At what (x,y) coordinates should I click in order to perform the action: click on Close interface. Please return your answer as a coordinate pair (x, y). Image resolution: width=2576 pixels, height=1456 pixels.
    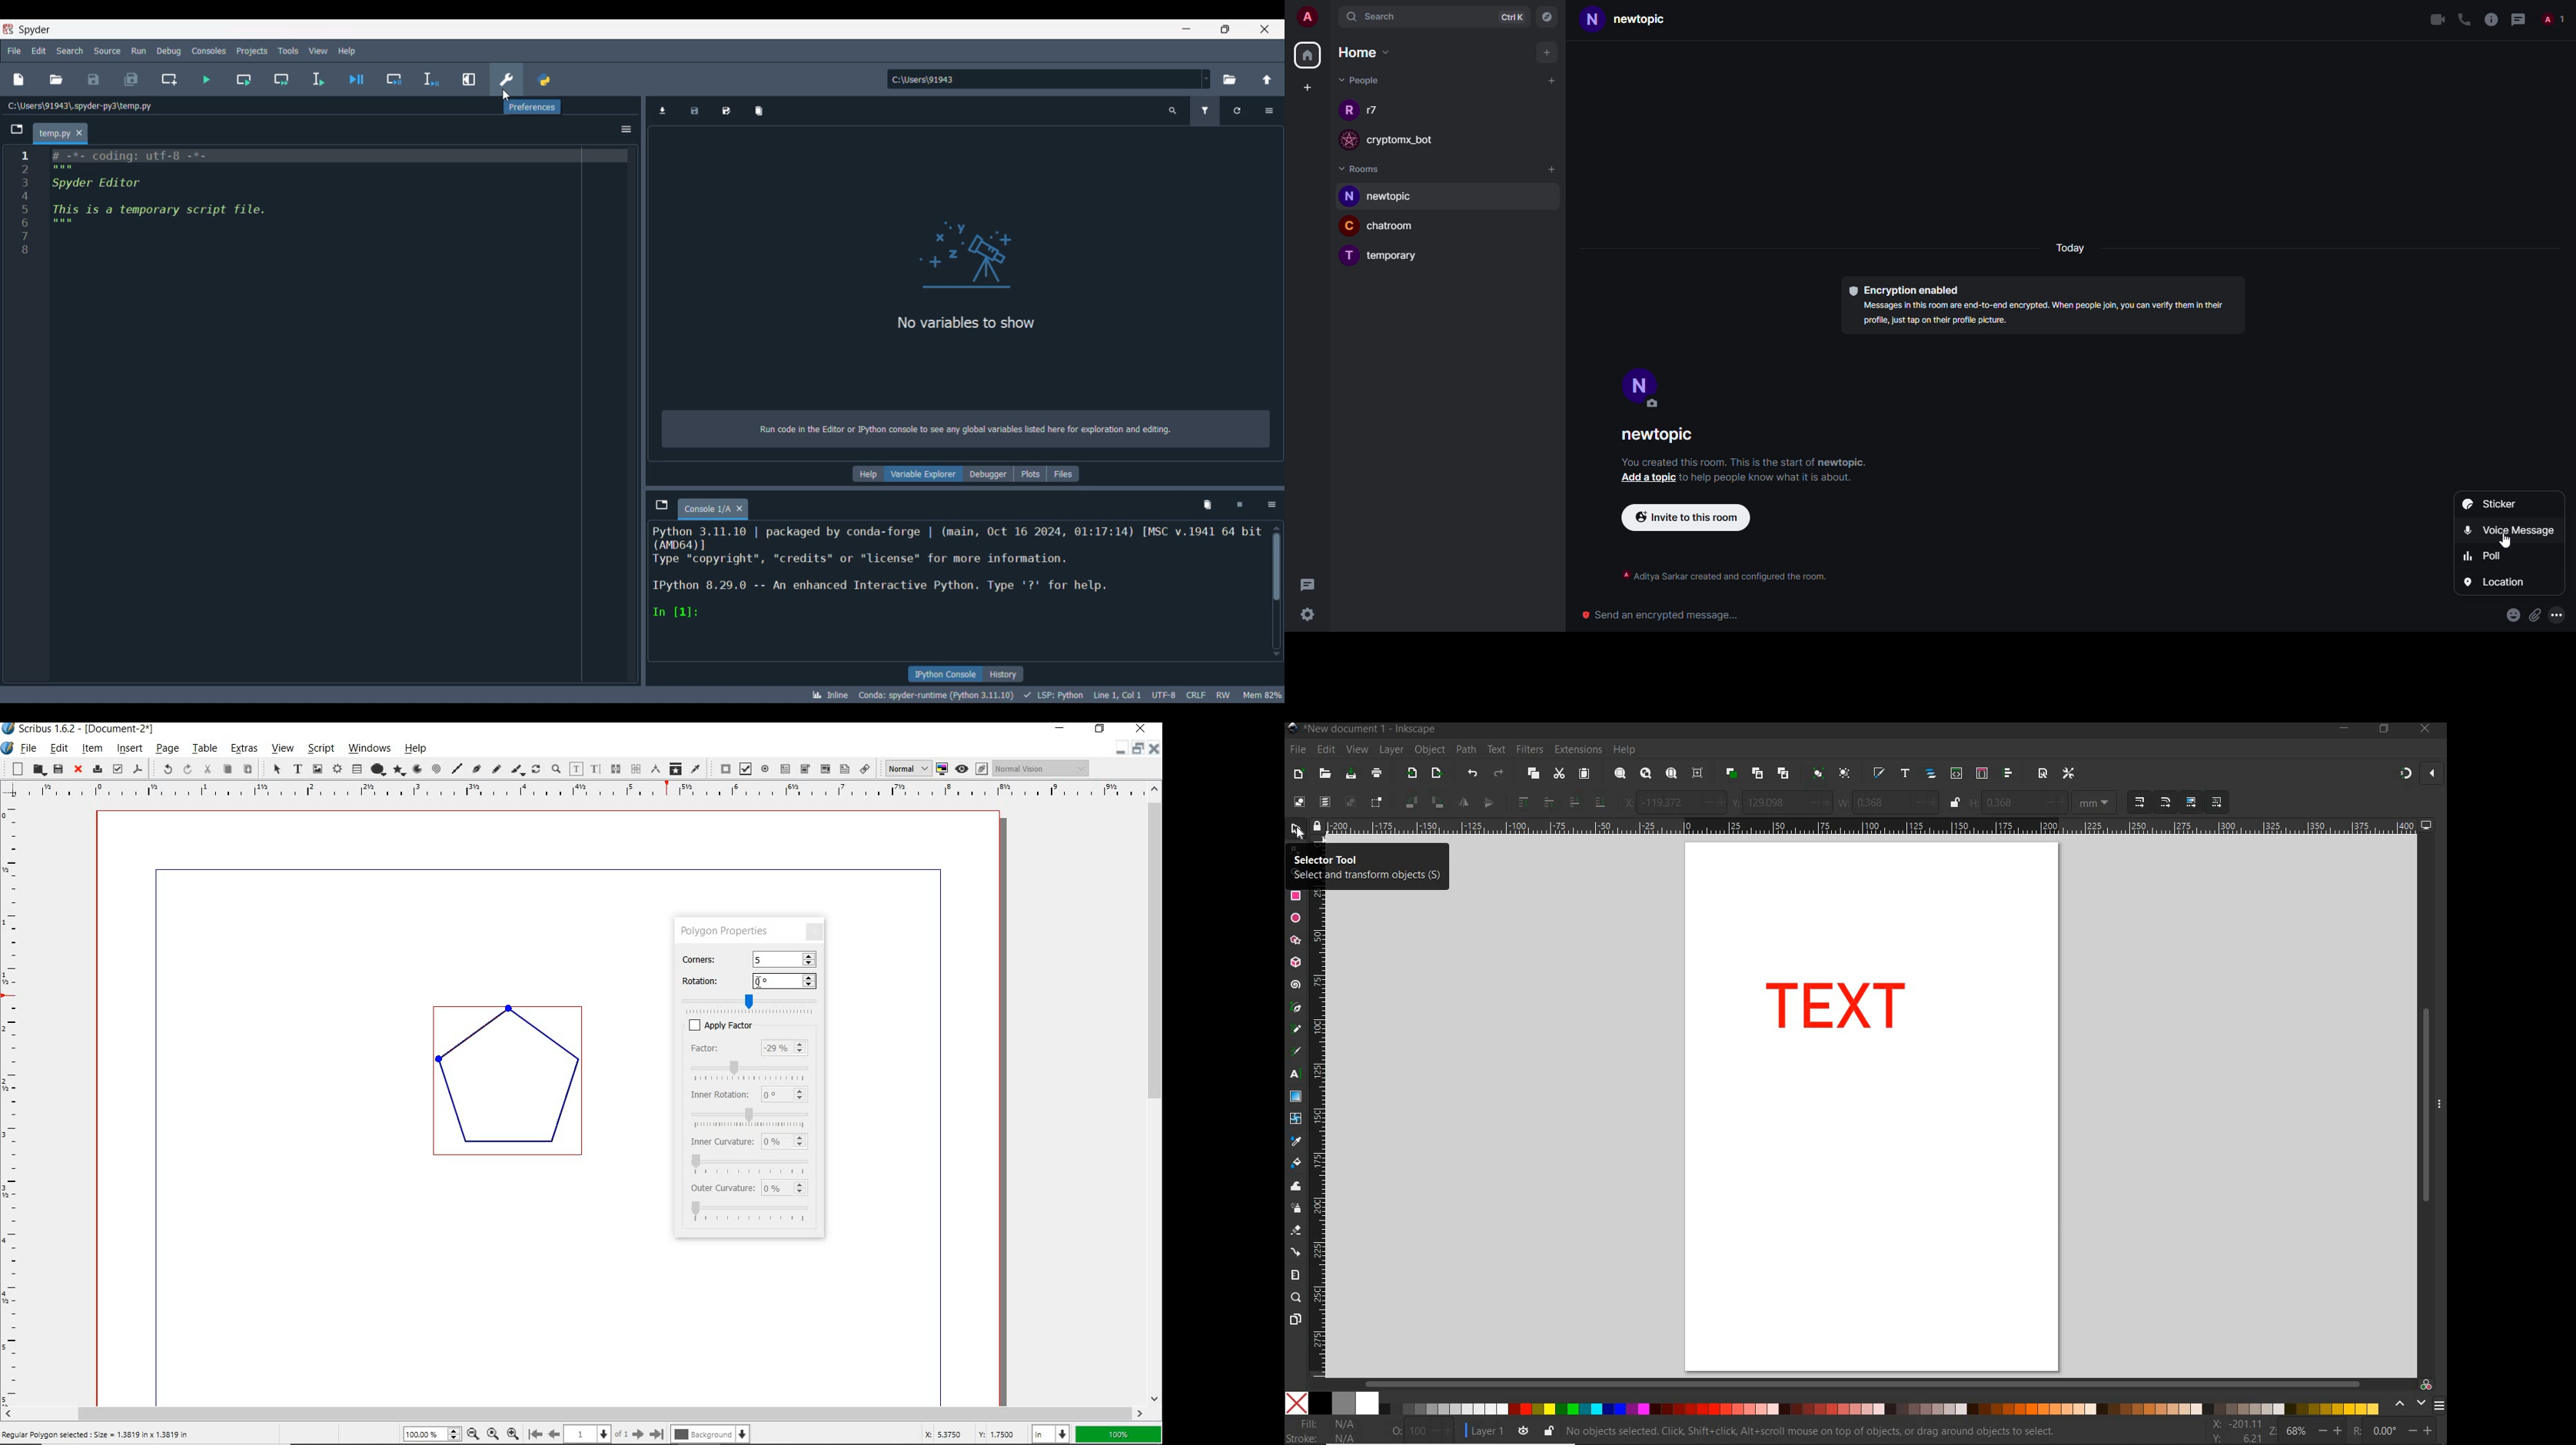
    Looking at the image, I should click on (1265, 29).